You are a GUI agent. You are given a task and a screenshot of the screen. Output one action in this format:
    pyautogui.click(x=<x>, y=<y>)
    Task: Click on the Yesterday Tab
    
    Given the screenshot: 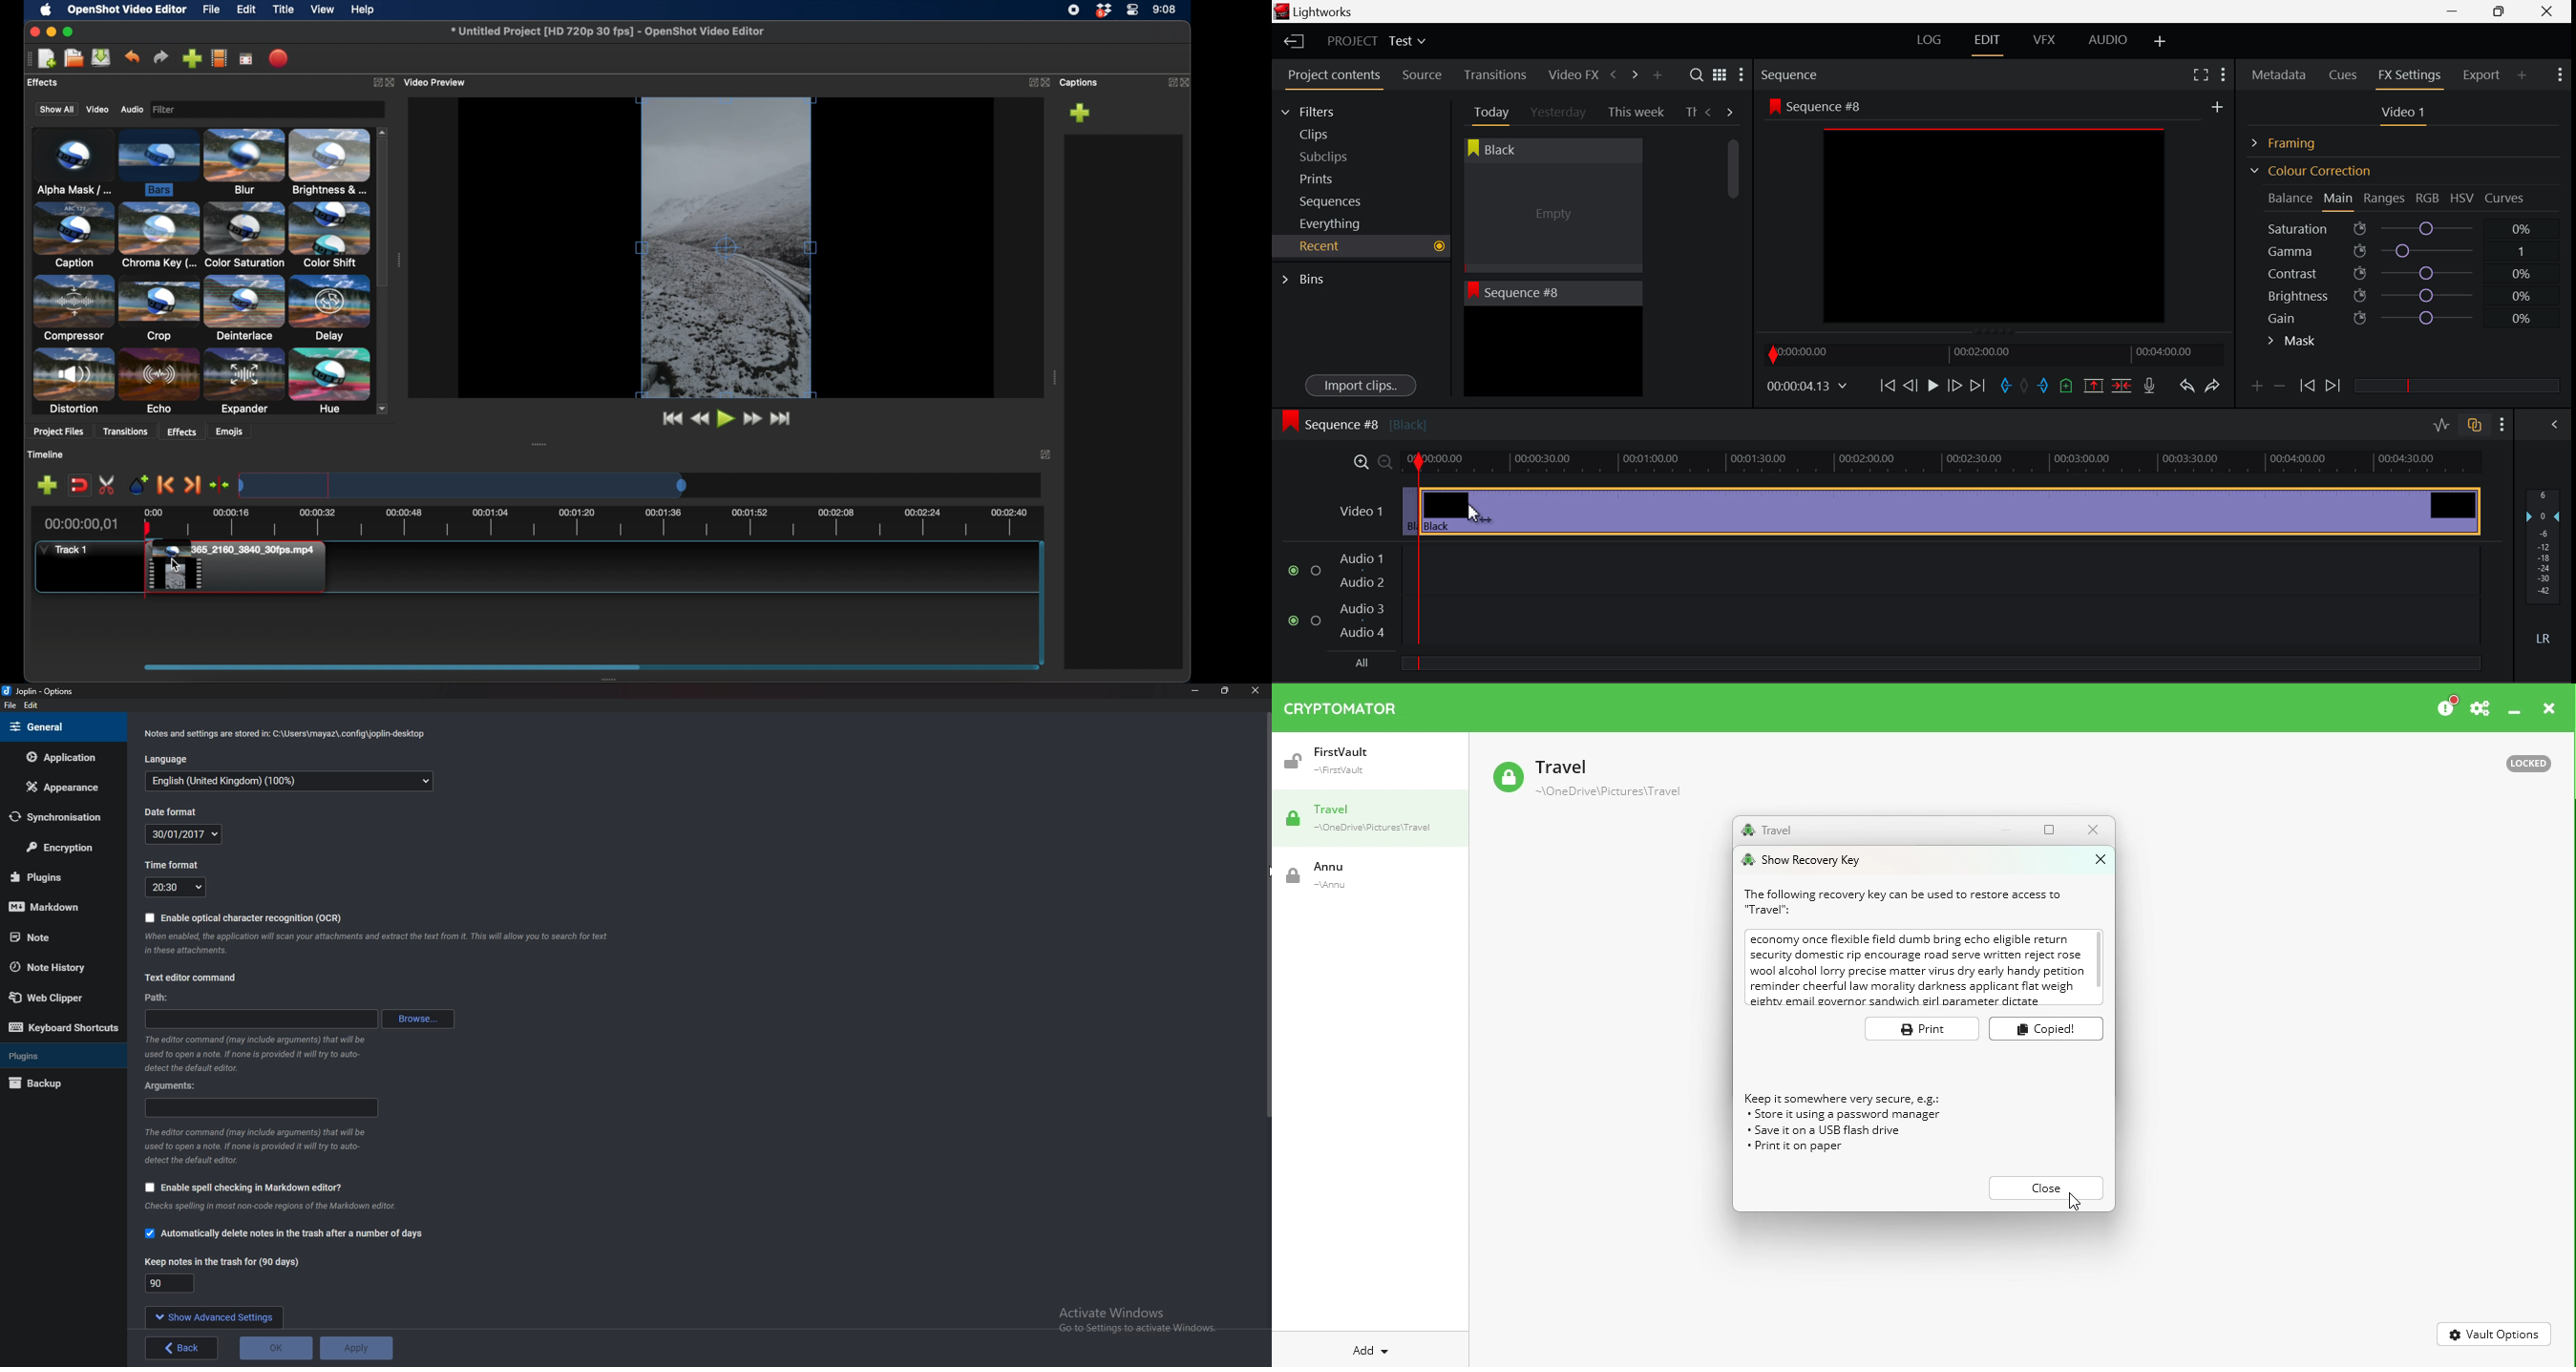 What is the action you would take?
    pyautogui.click(x=1559, y=113)
    